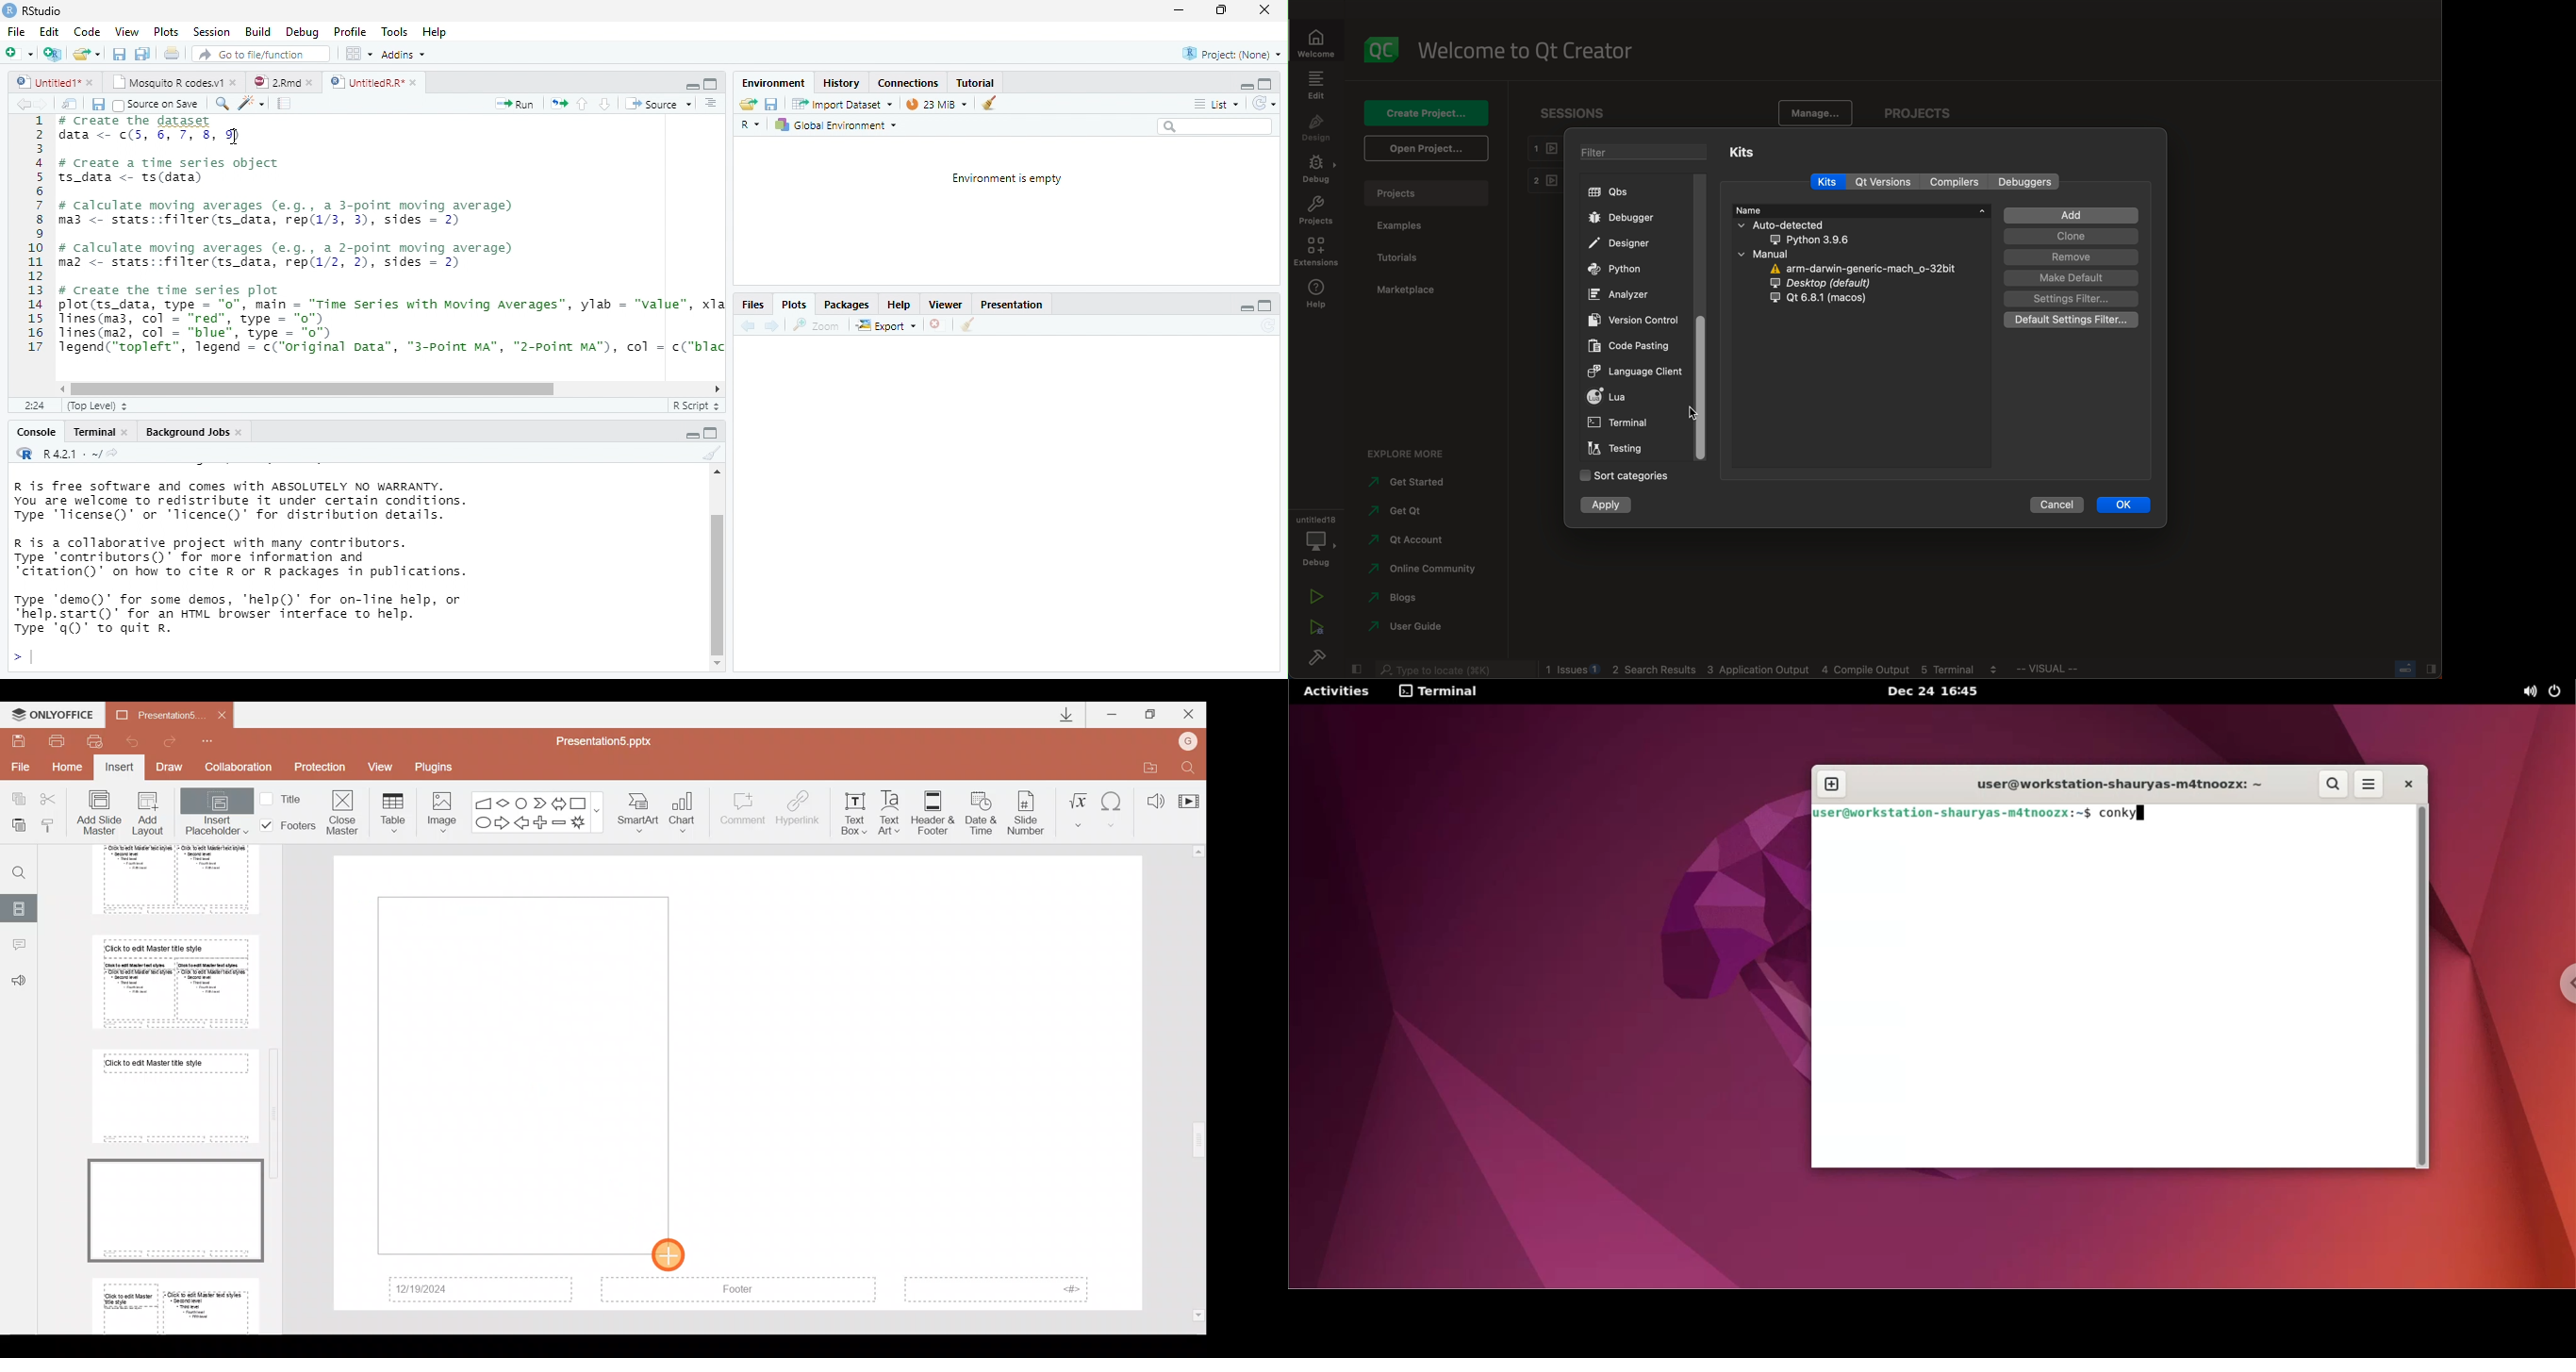 Image resolution: width=2576 pixels, height=1372 pixels. I want to click on Global Environment, so click(835, 125).